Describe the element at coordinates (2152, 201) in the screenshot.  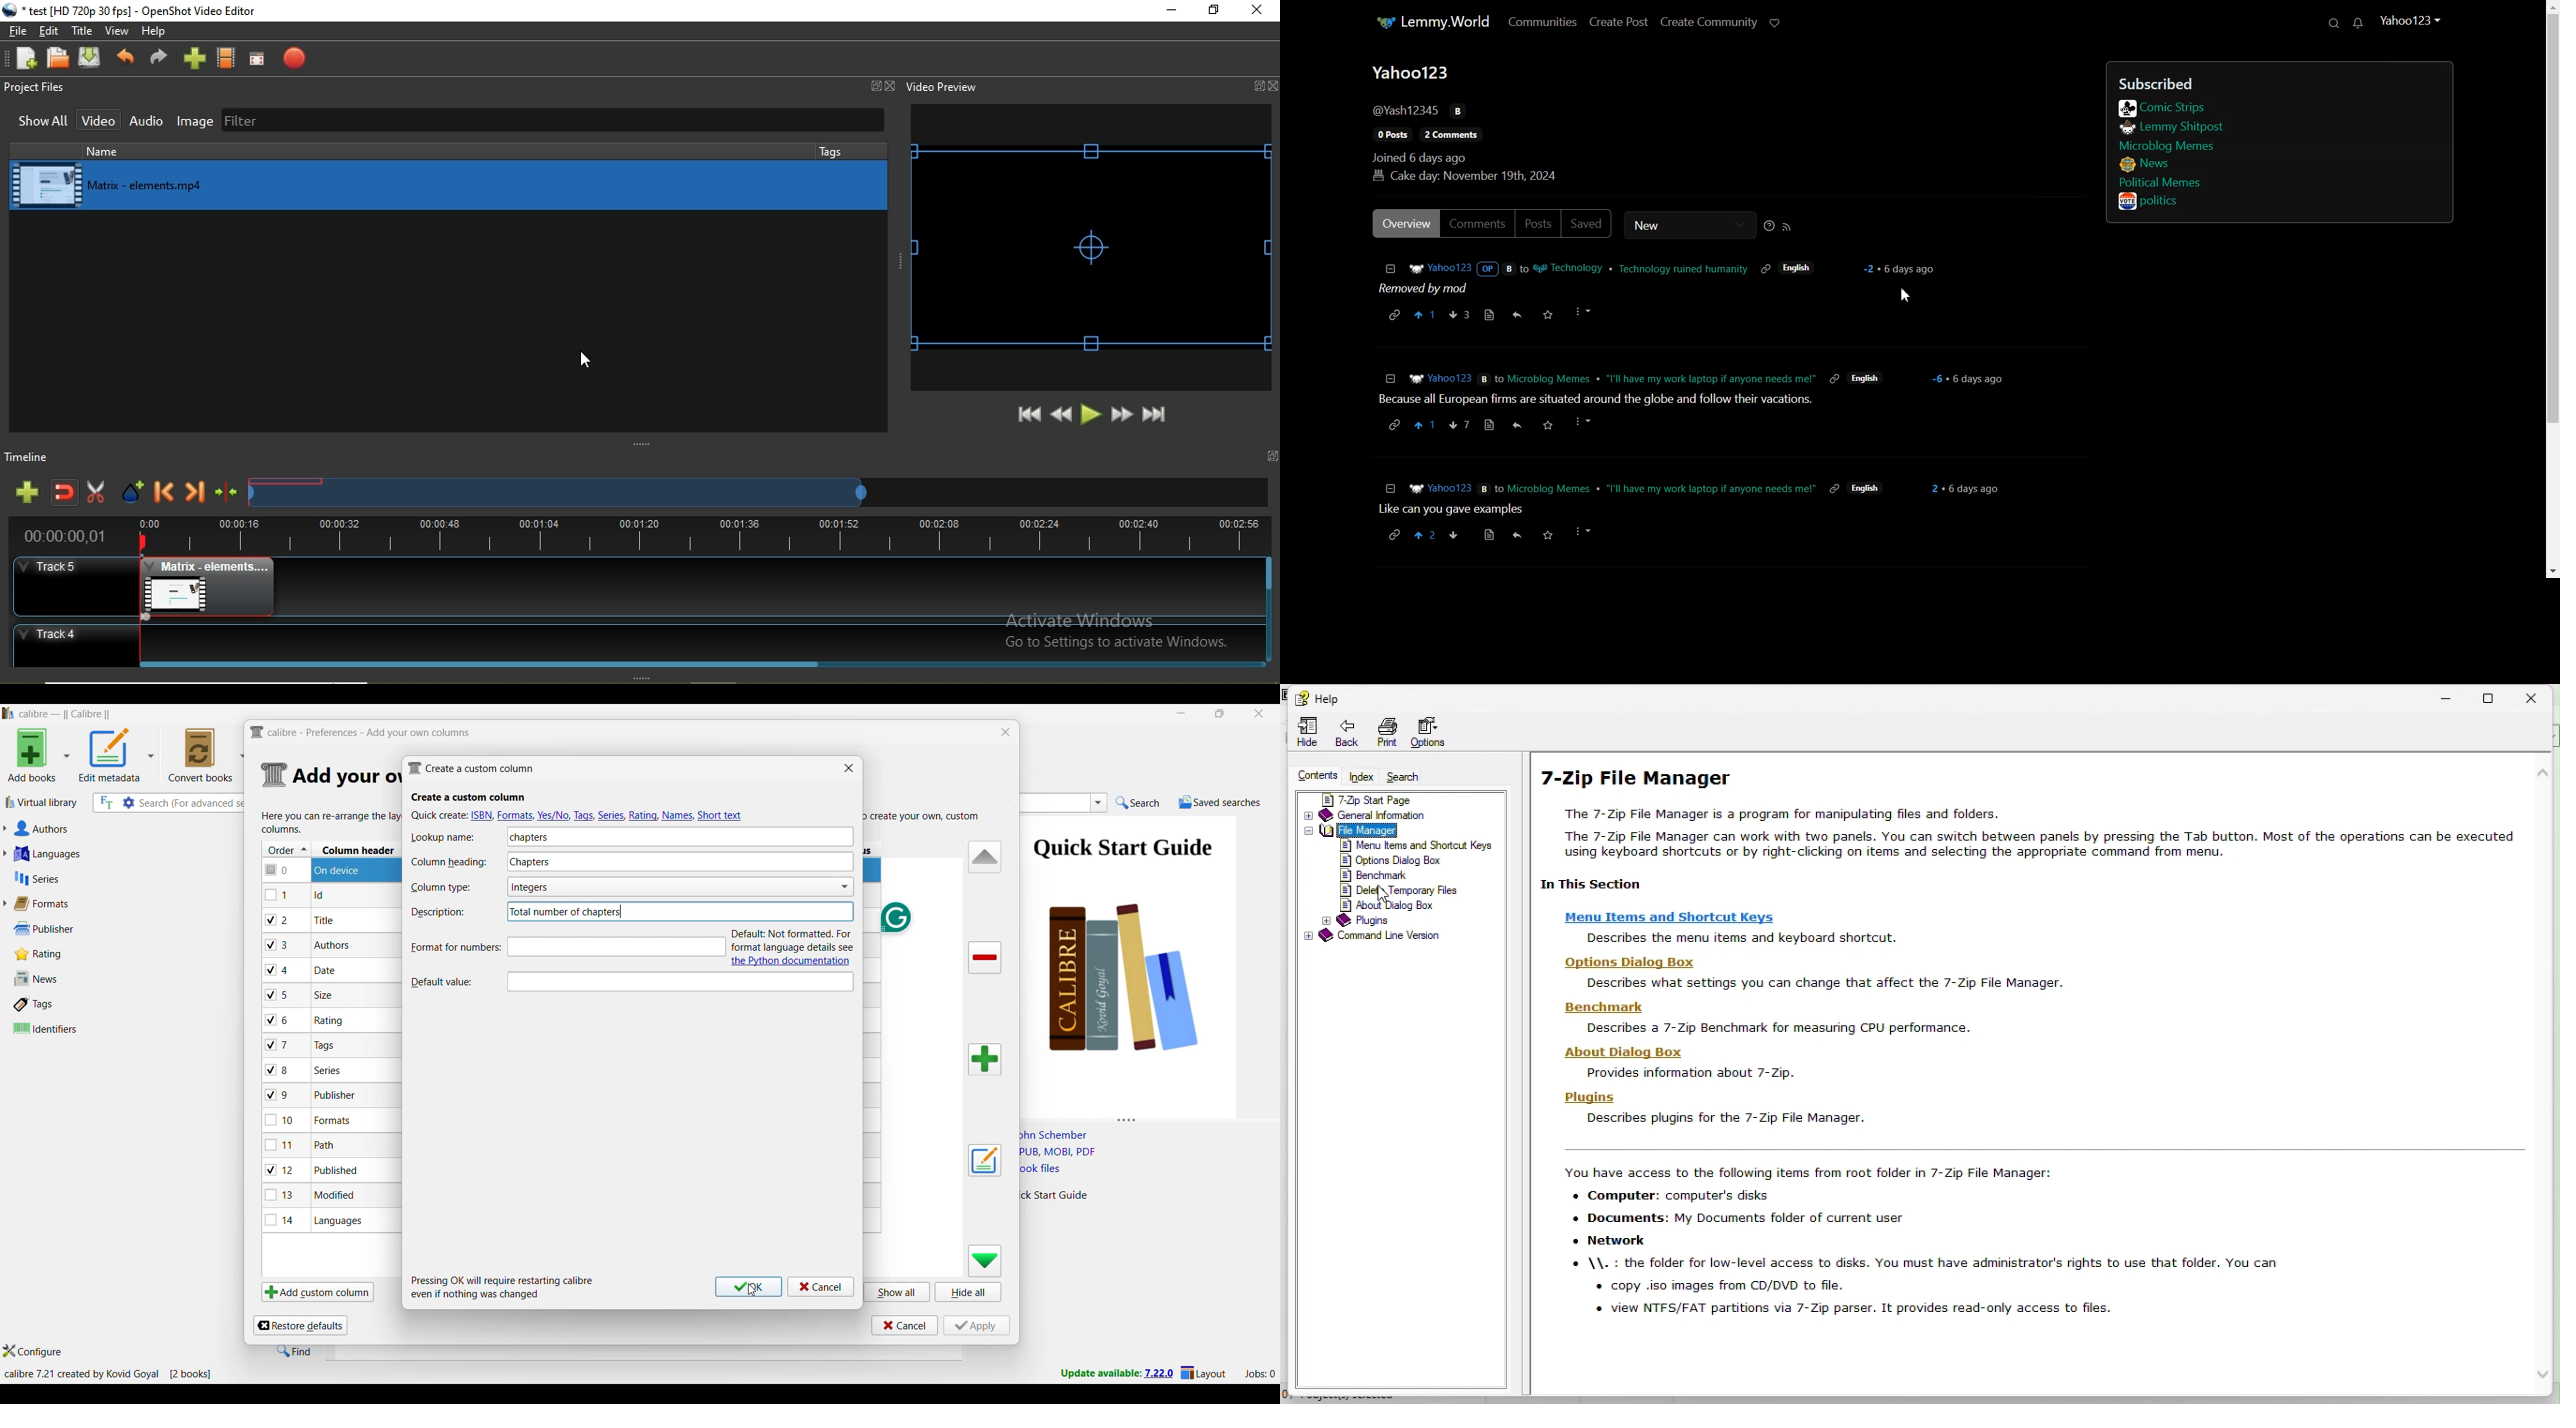
I see `politics` at that location.